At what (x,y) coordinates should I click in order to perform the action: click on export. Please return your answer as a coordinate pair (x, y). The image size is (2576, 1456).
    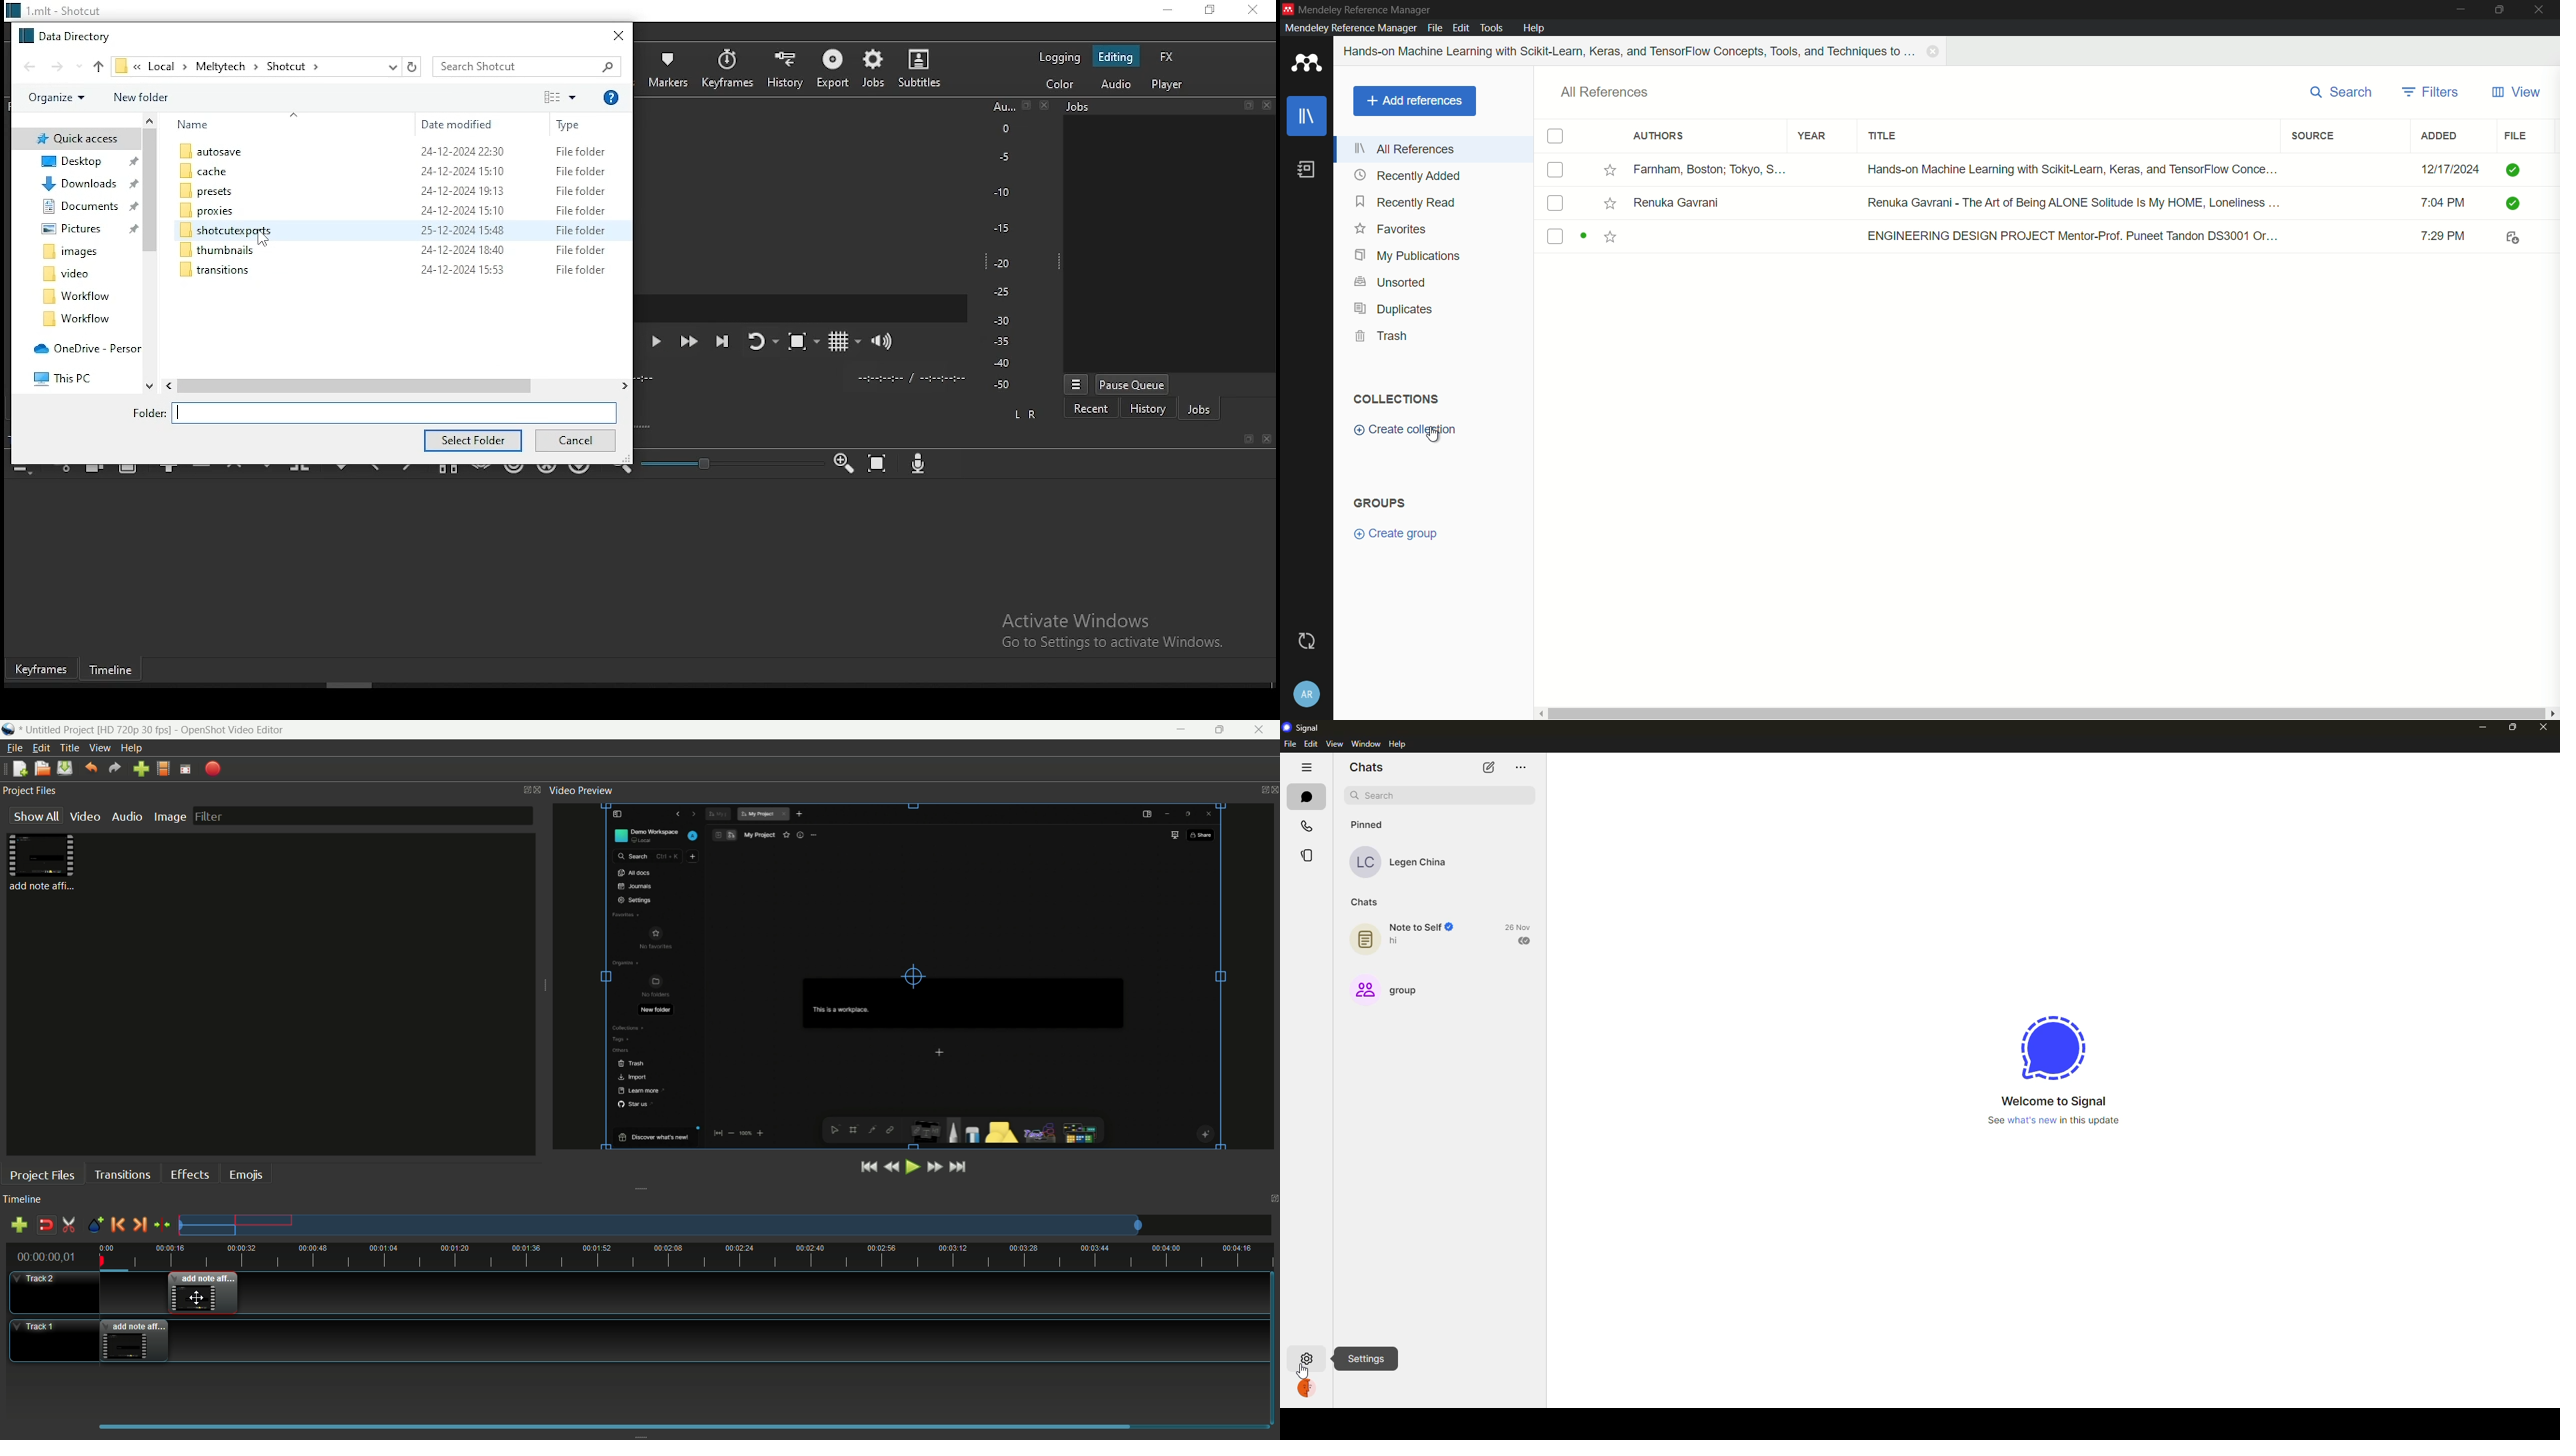
    Looking at the image, I should click on (831, 72).